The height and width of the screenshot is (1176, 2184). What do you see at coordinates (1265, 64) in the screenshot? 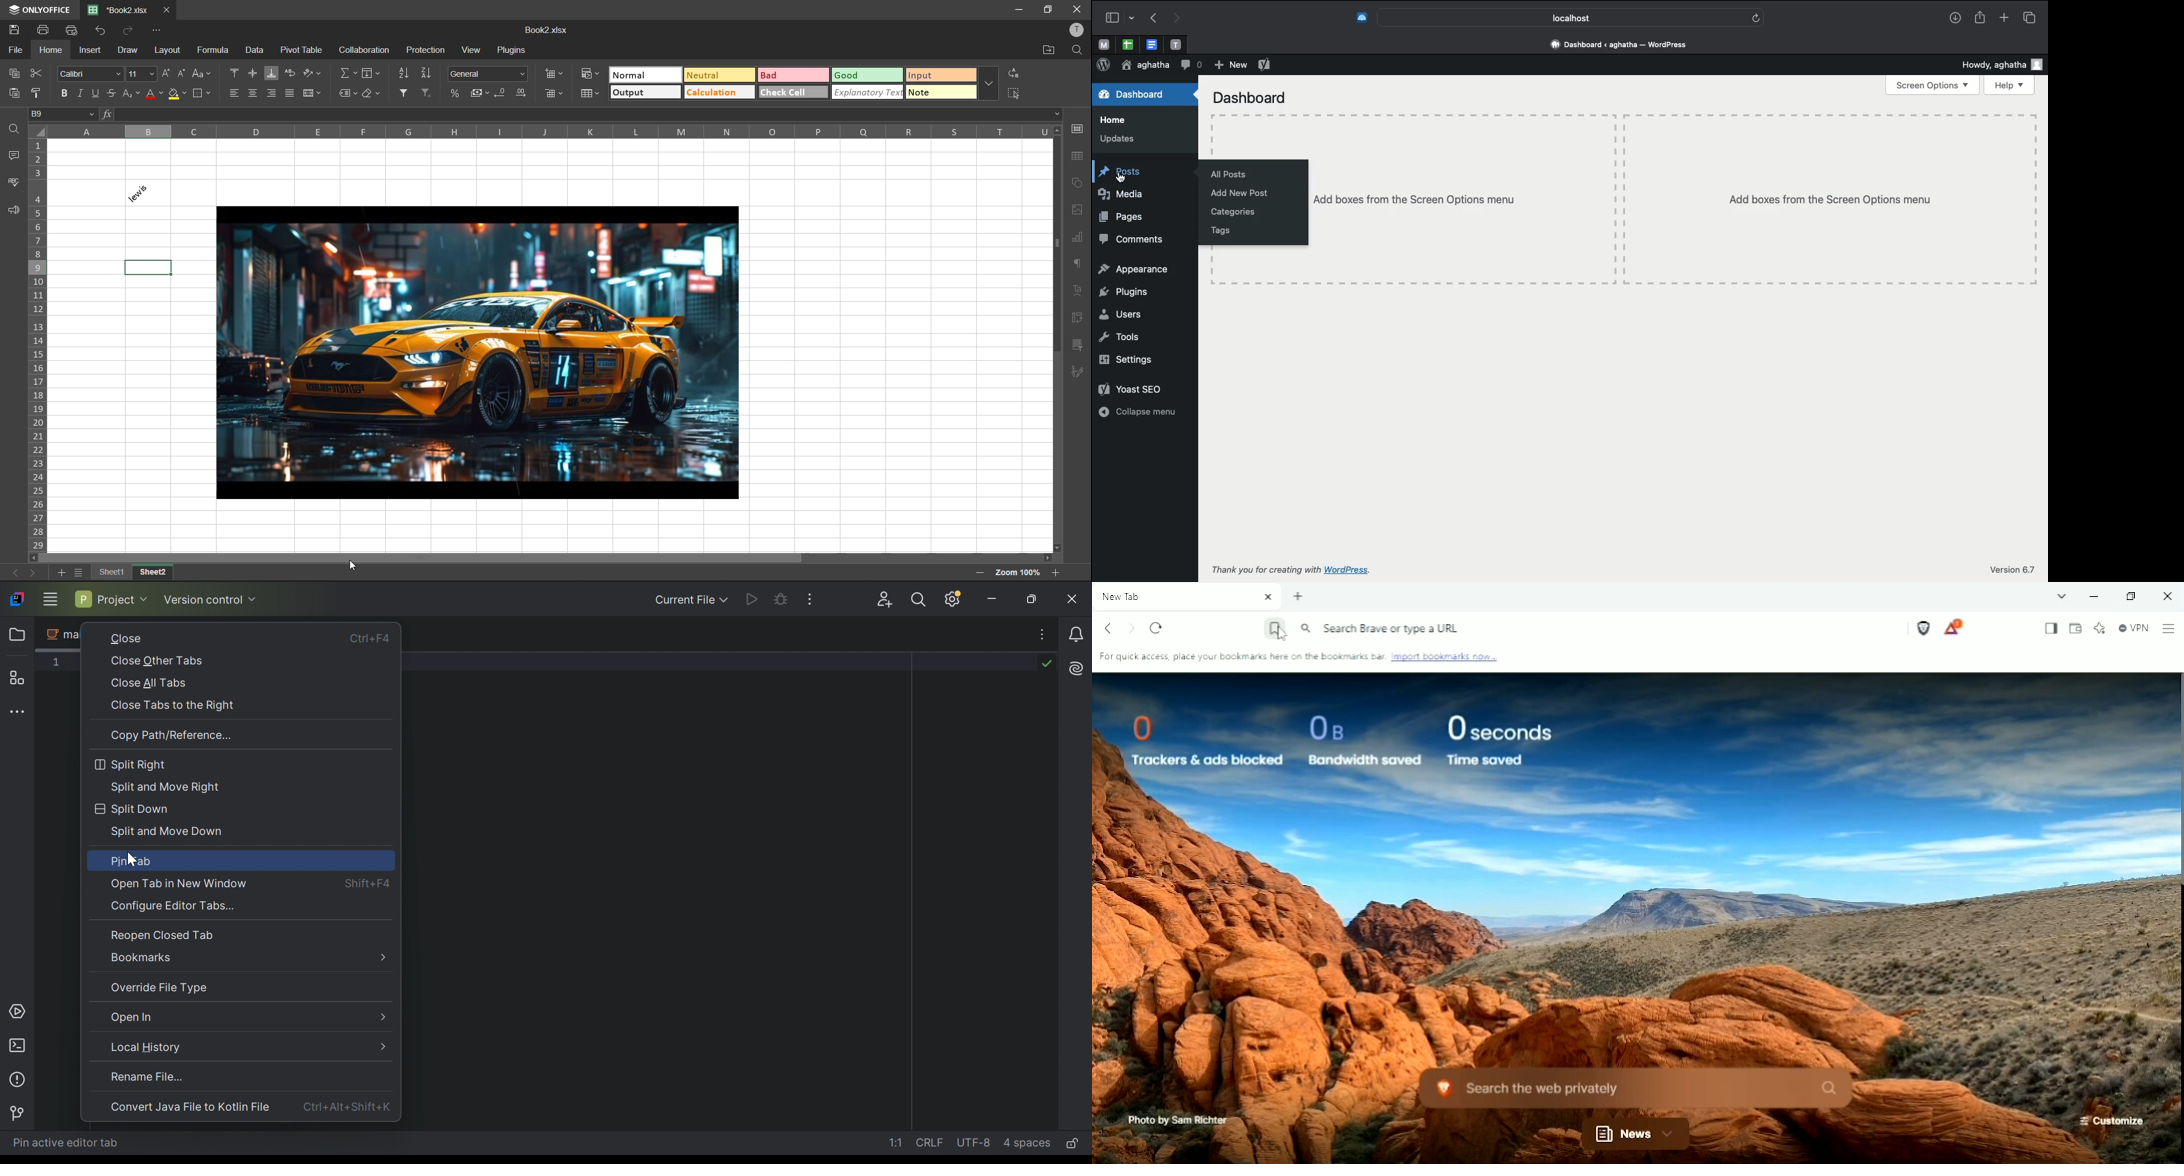
I see `Yoast SEO` at bounding box center [1265, 64].